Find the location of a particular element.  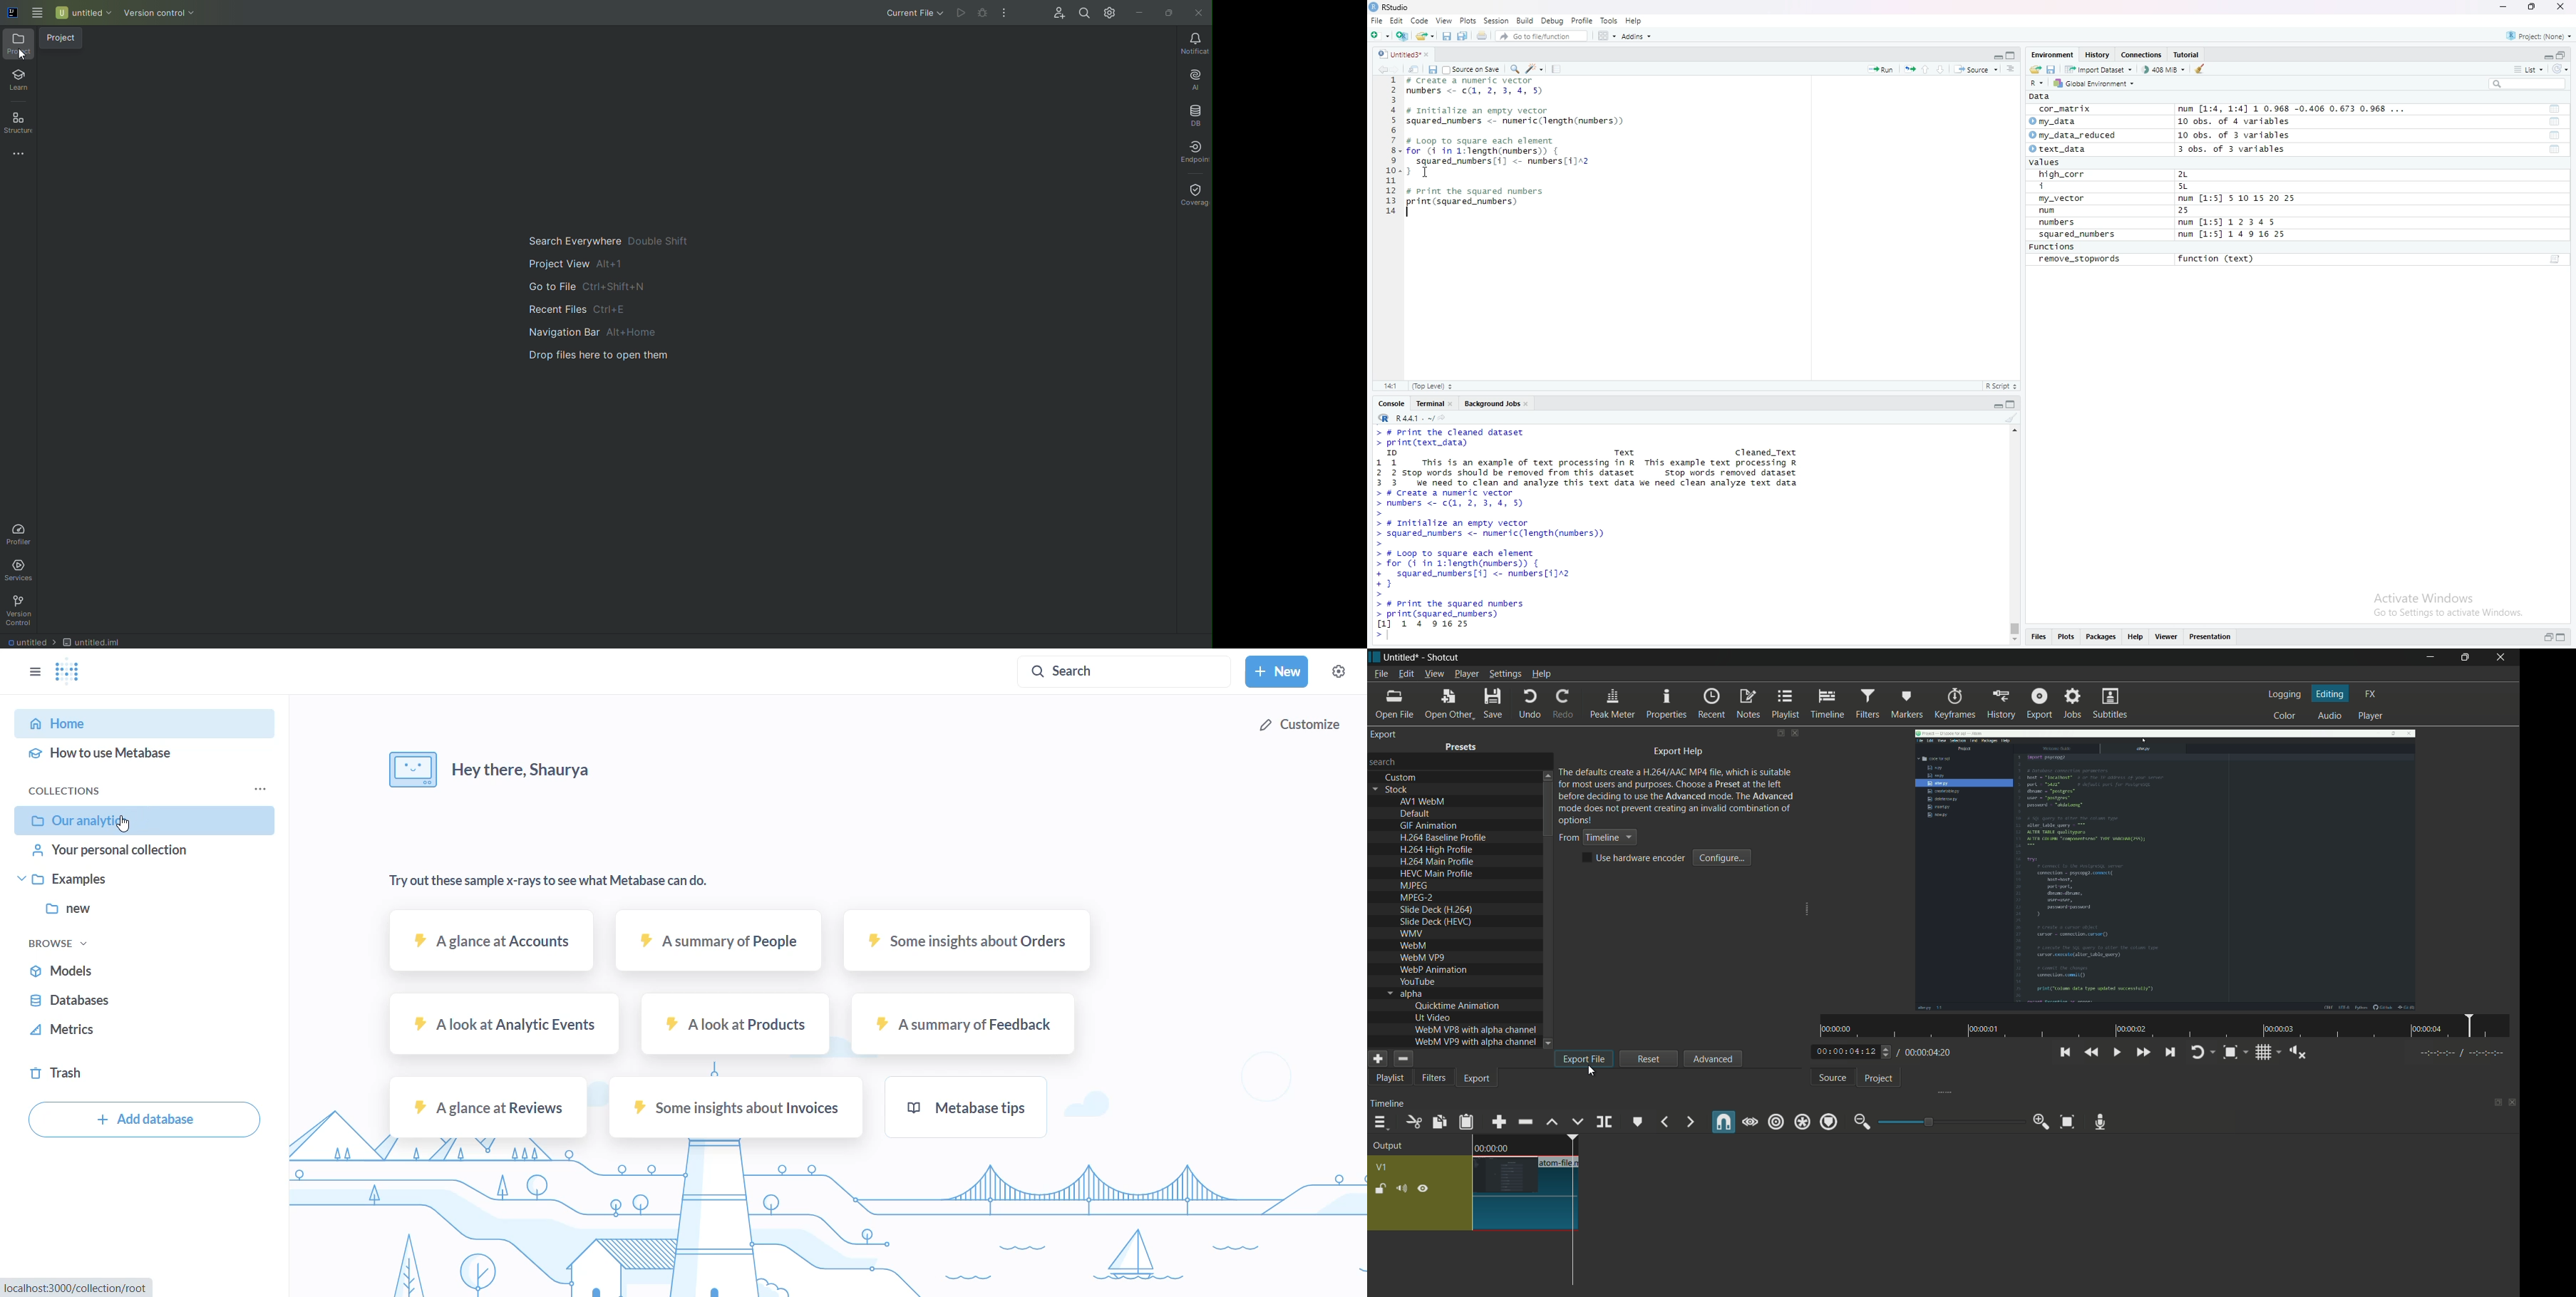

default is located at coordinates (1416, 814).